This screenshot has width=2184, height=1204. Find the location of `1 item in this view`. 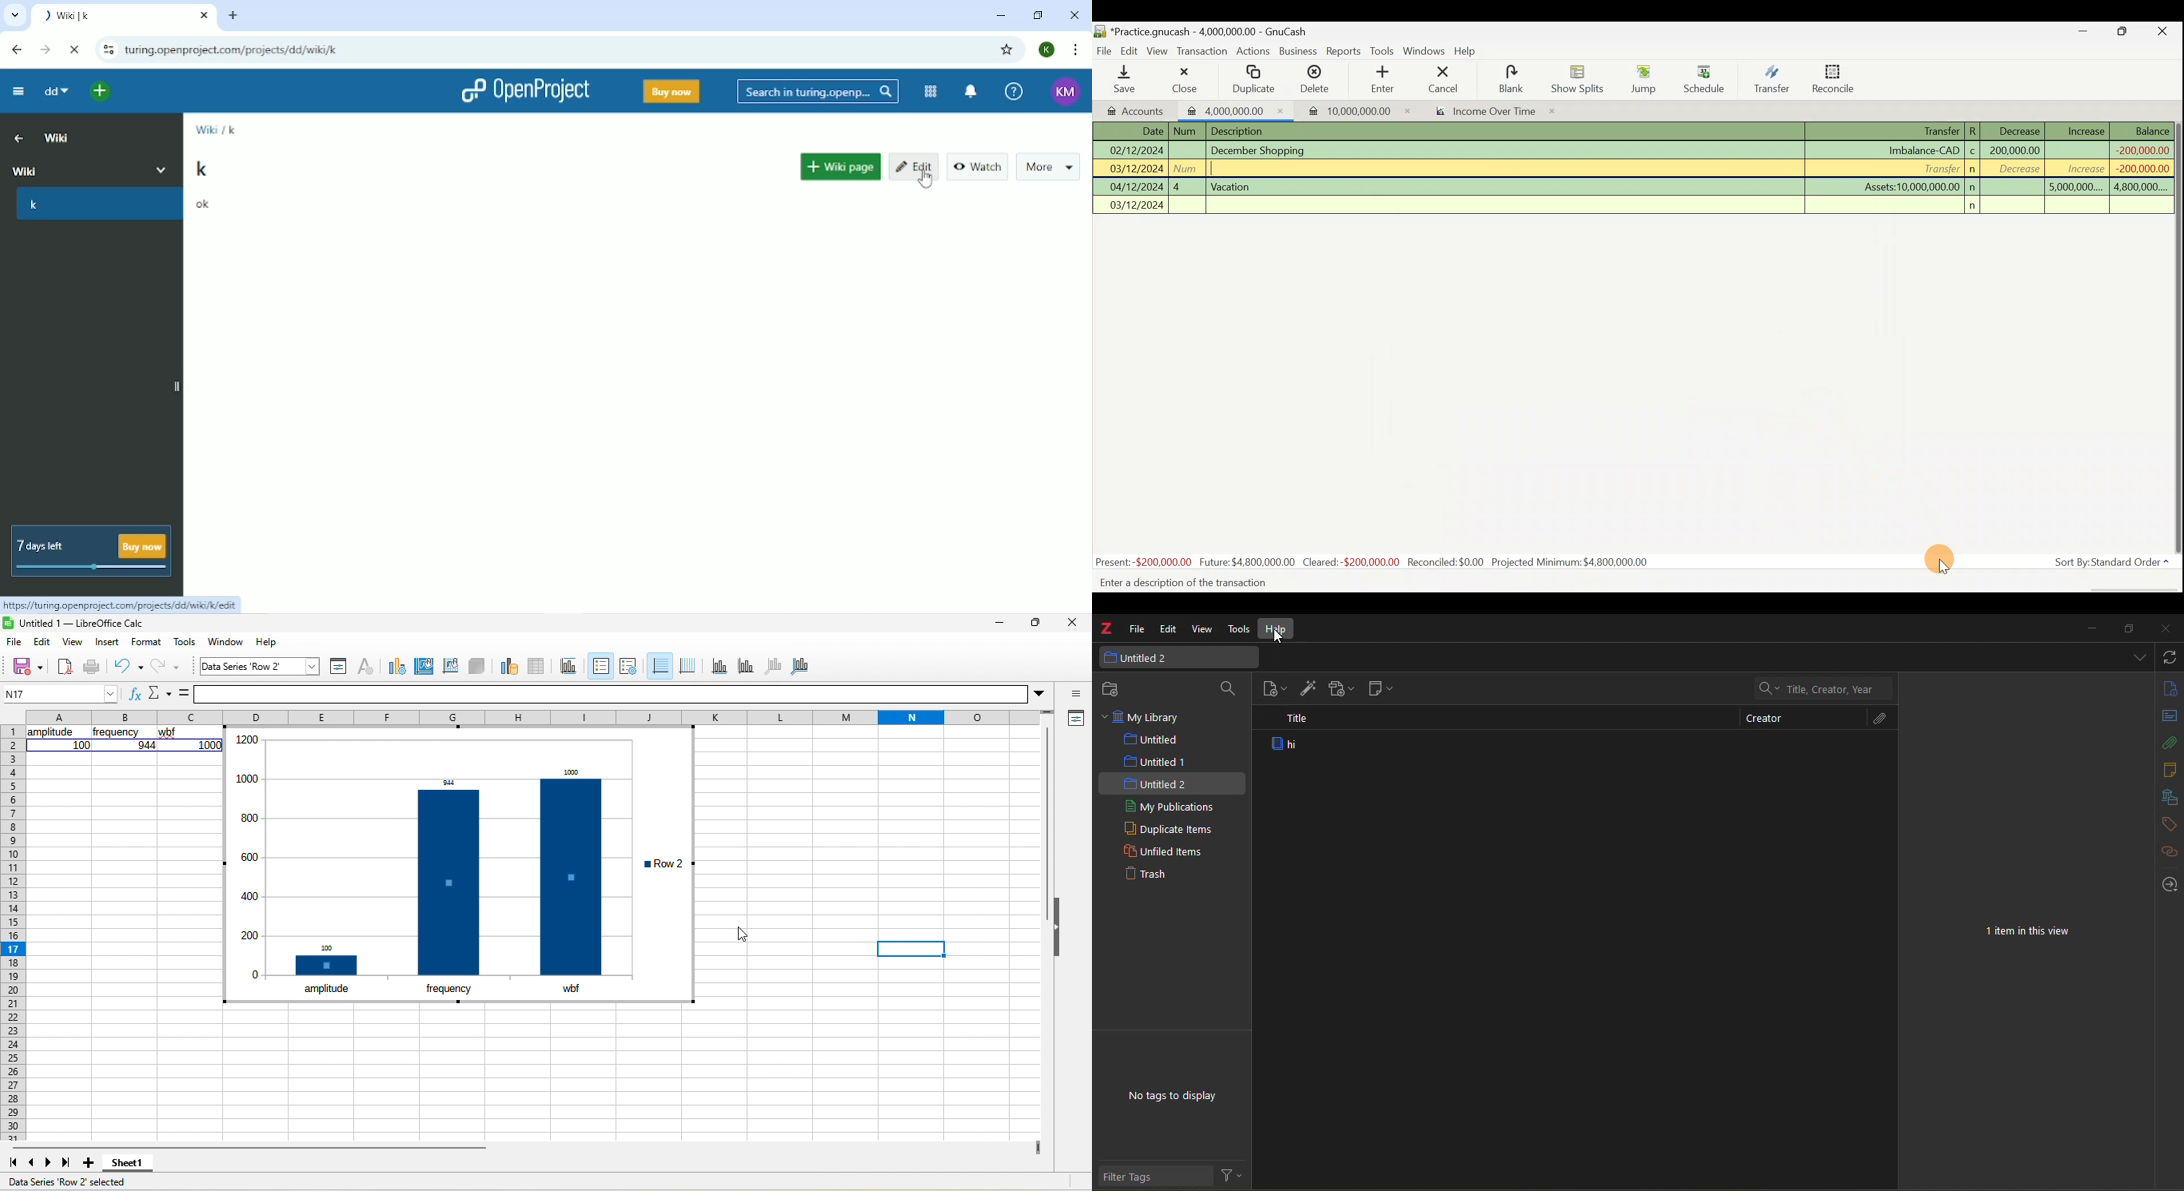

1 item in this view is located at coordinates (2027, 932).